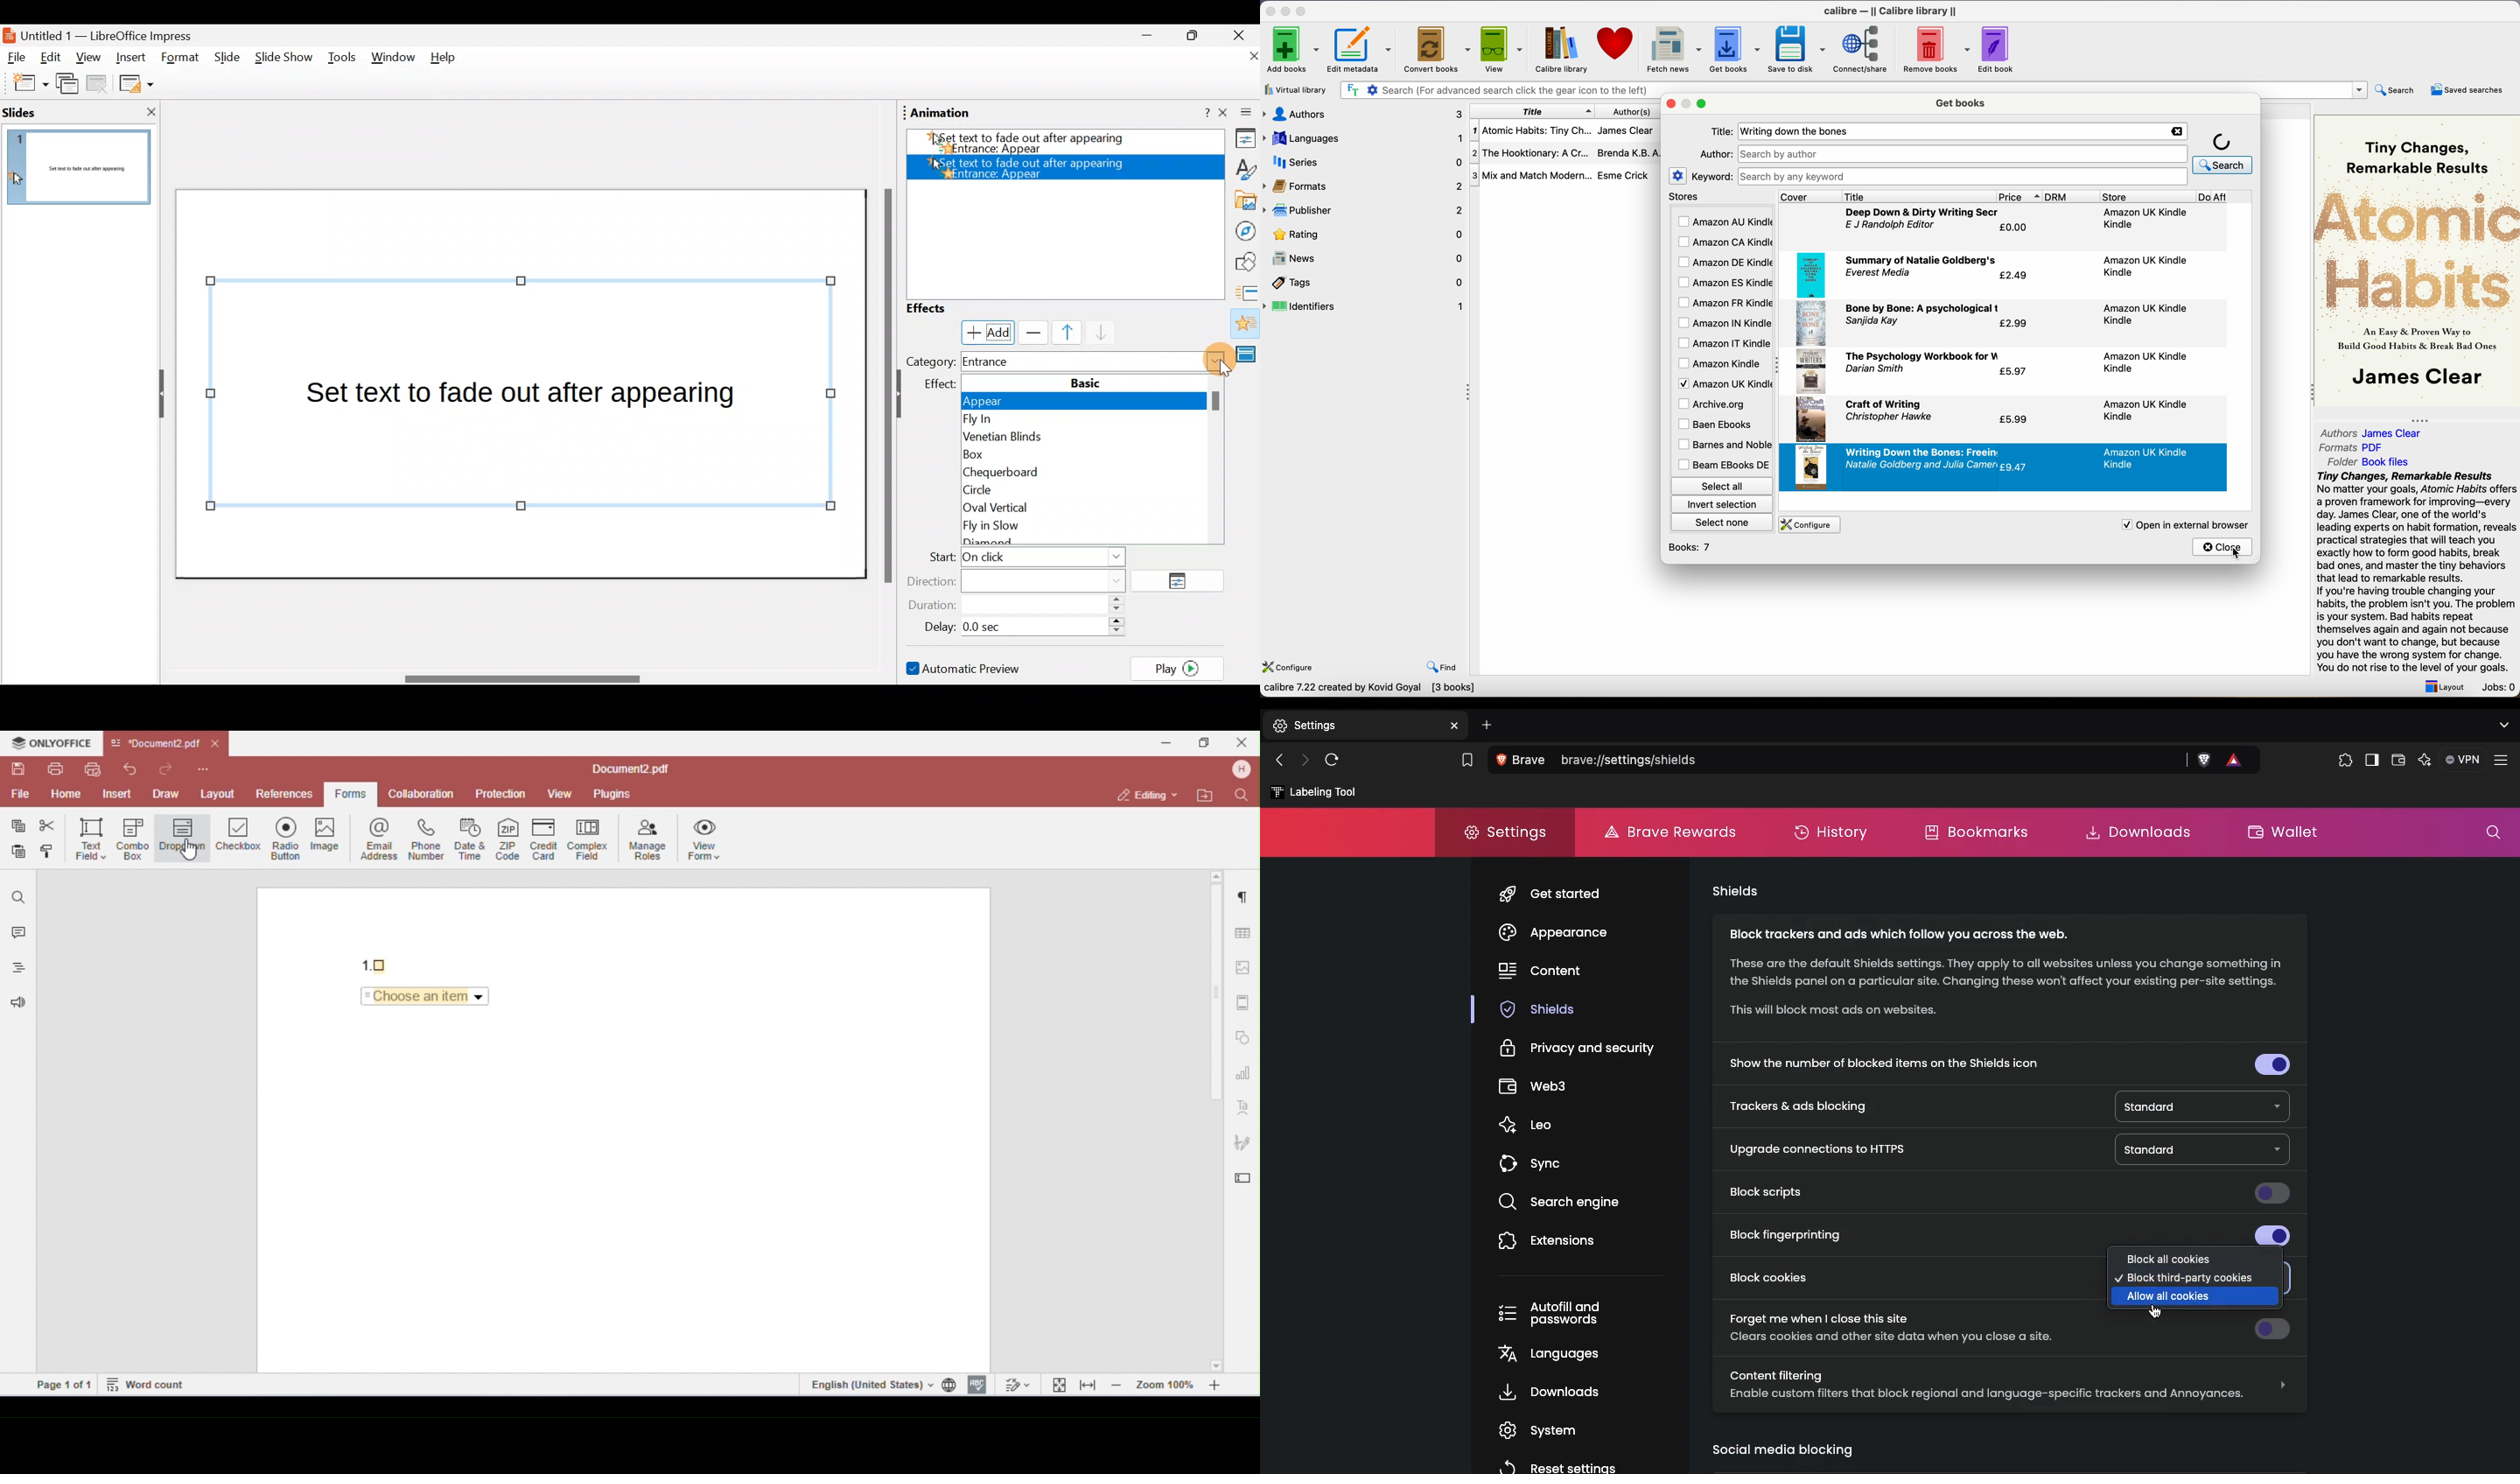  Describe the element at coordinates (1095, 333) in the screenshot. I see `Move down` at that location.